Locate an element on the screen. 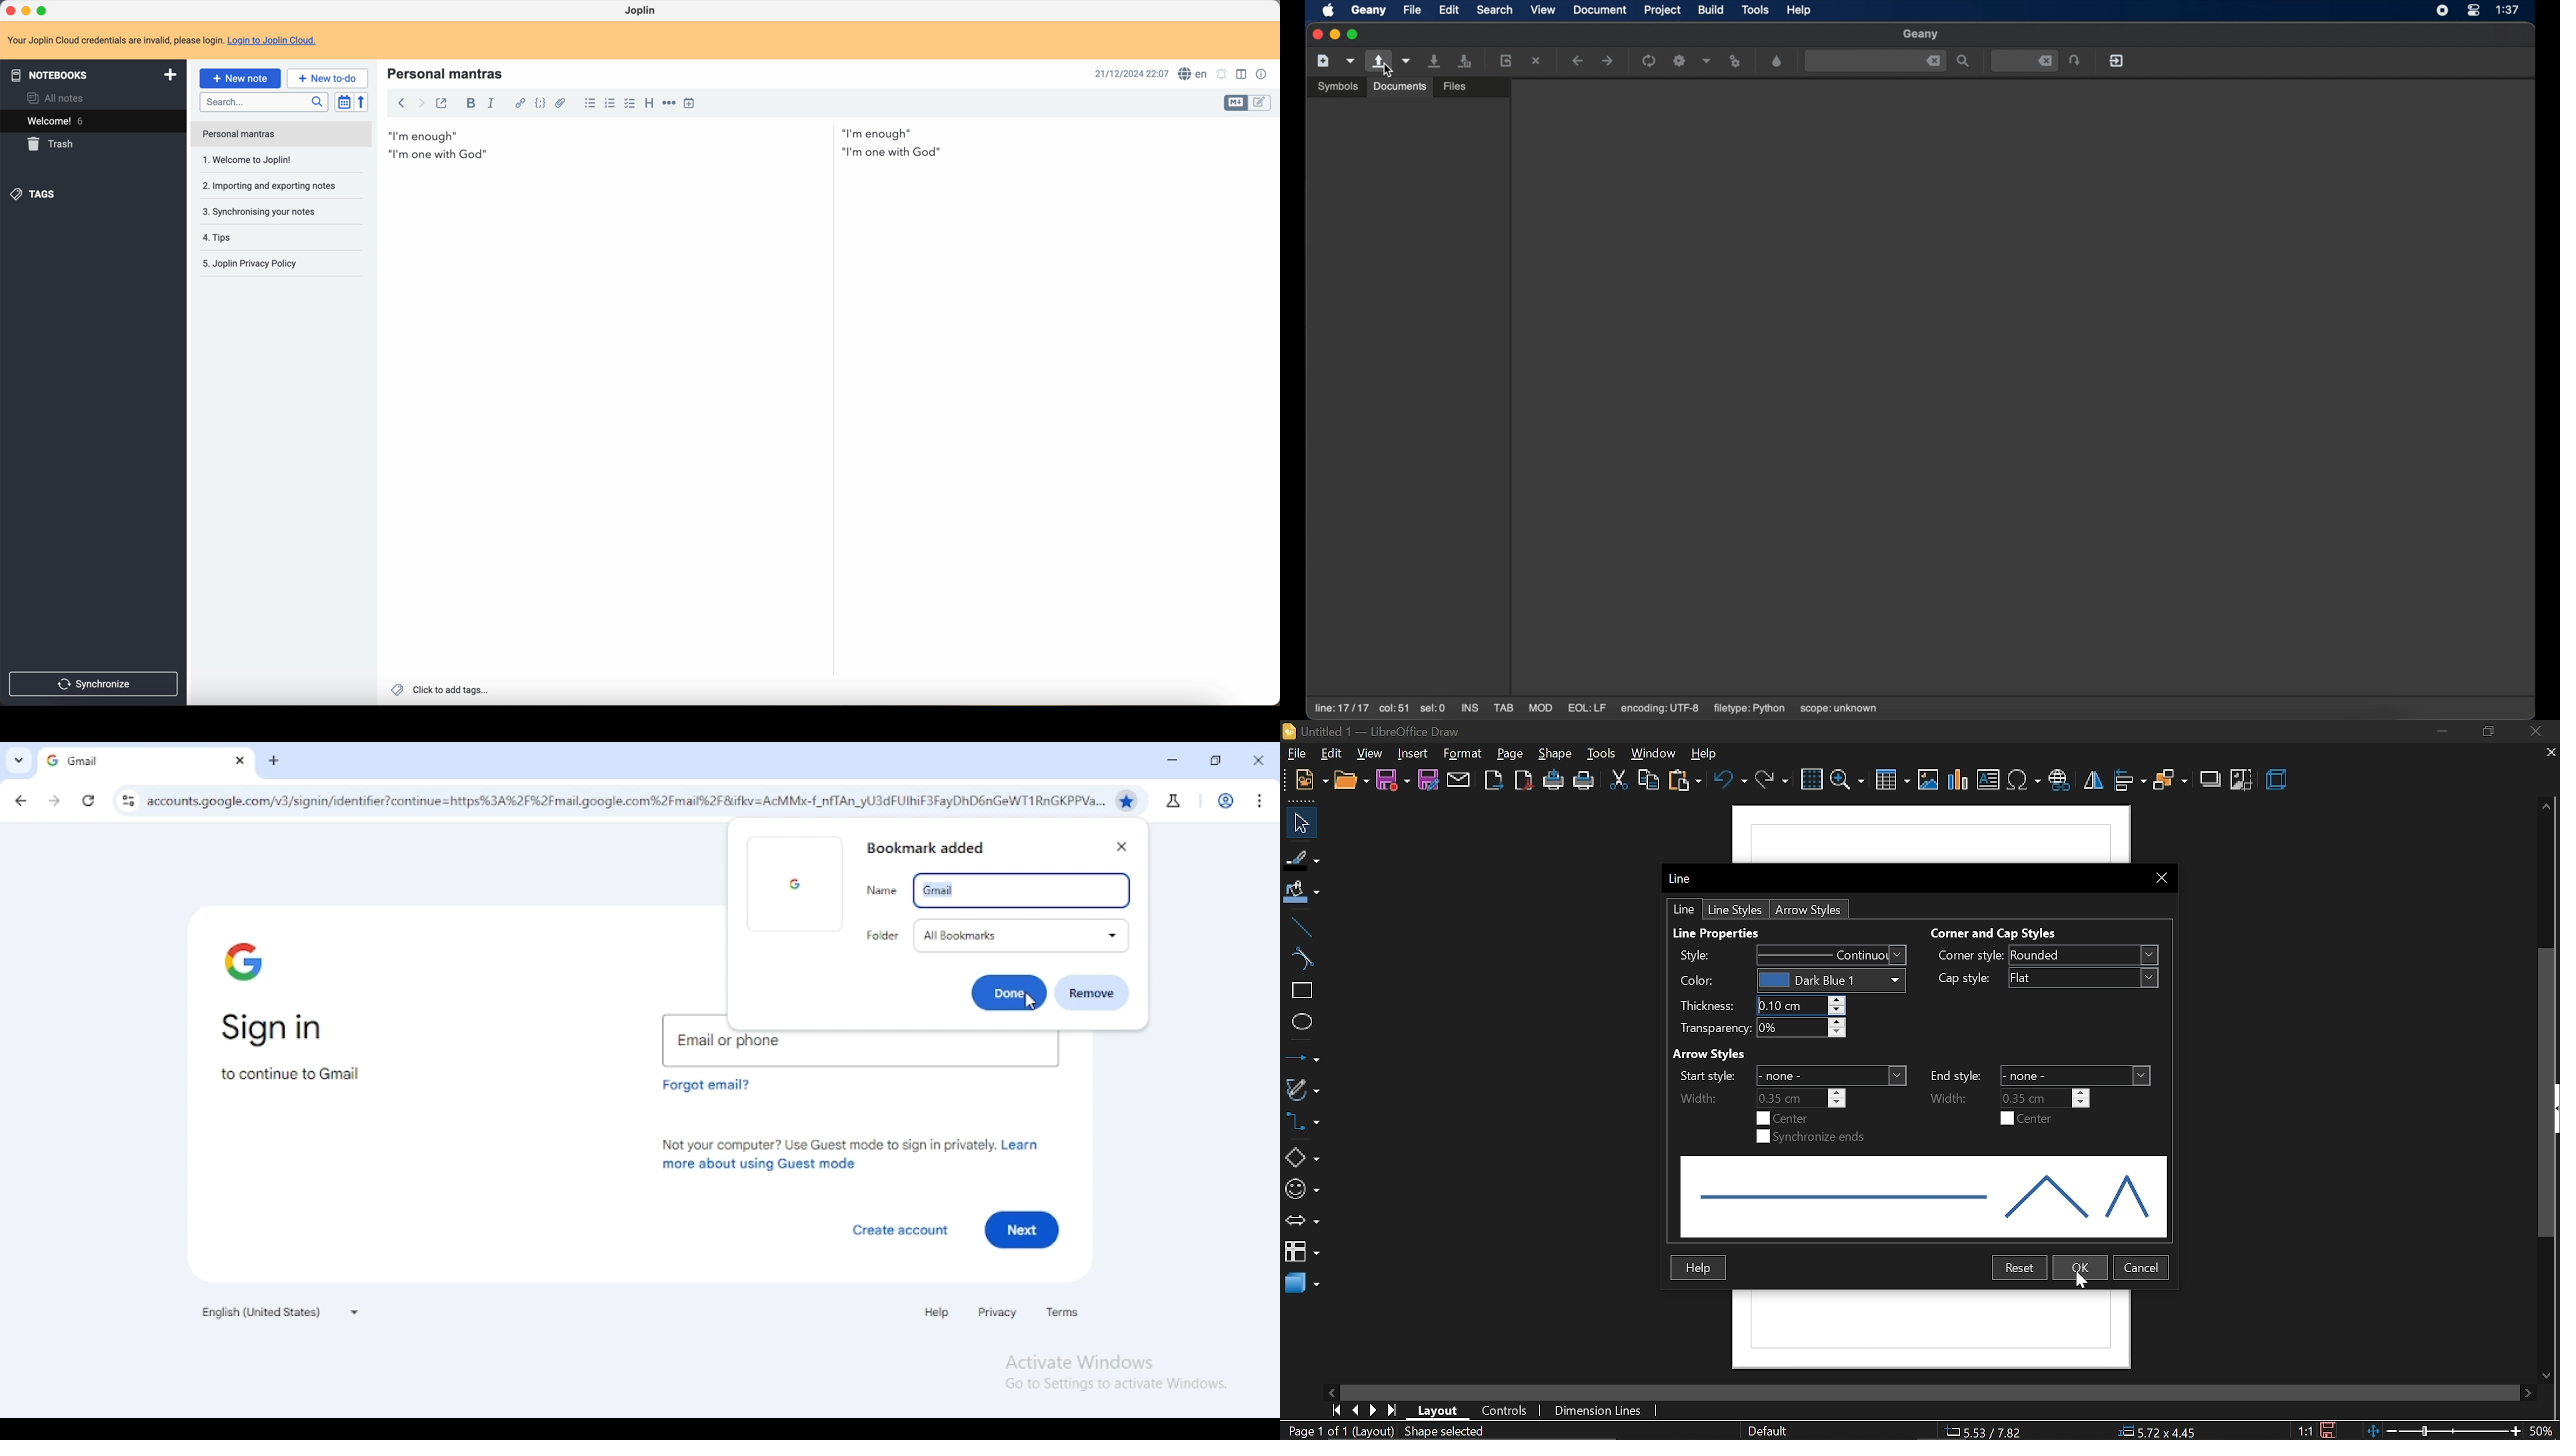 The width and height of the screenshot is (2576, 1456). eql: lf is located at coordinates (1587, 707).